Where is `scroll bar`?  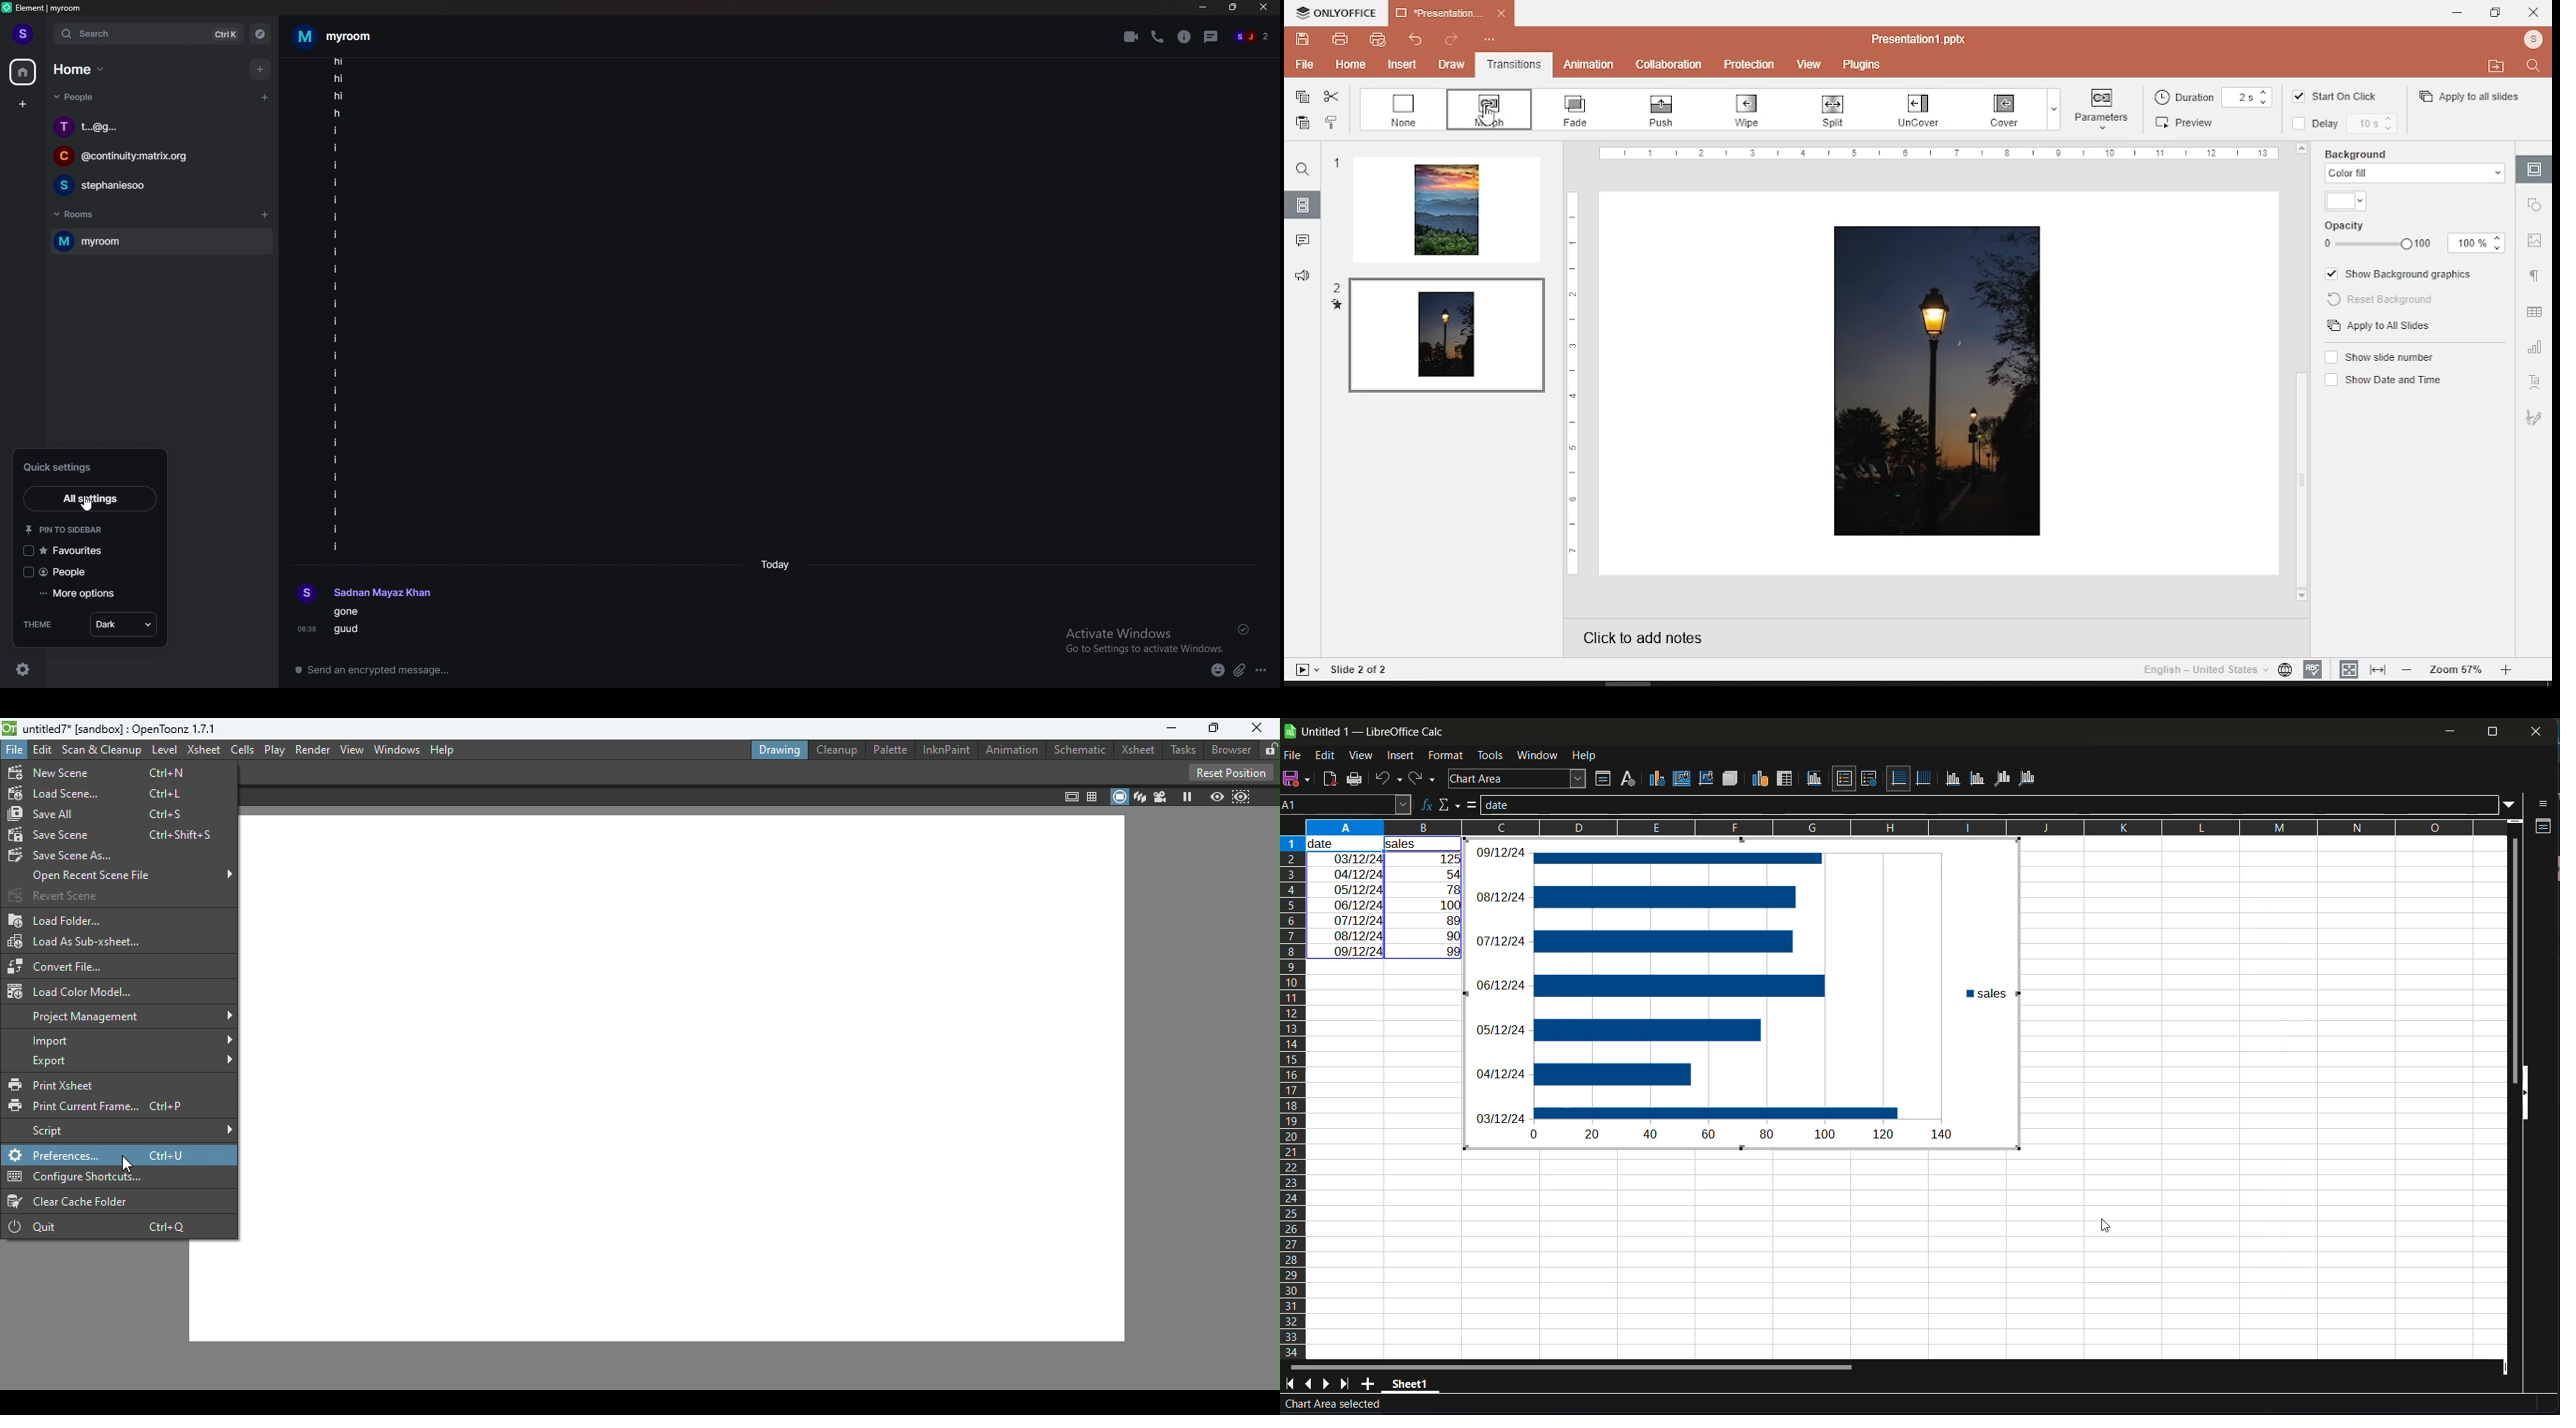 scroll bar is located at coordinates (2300, 374).